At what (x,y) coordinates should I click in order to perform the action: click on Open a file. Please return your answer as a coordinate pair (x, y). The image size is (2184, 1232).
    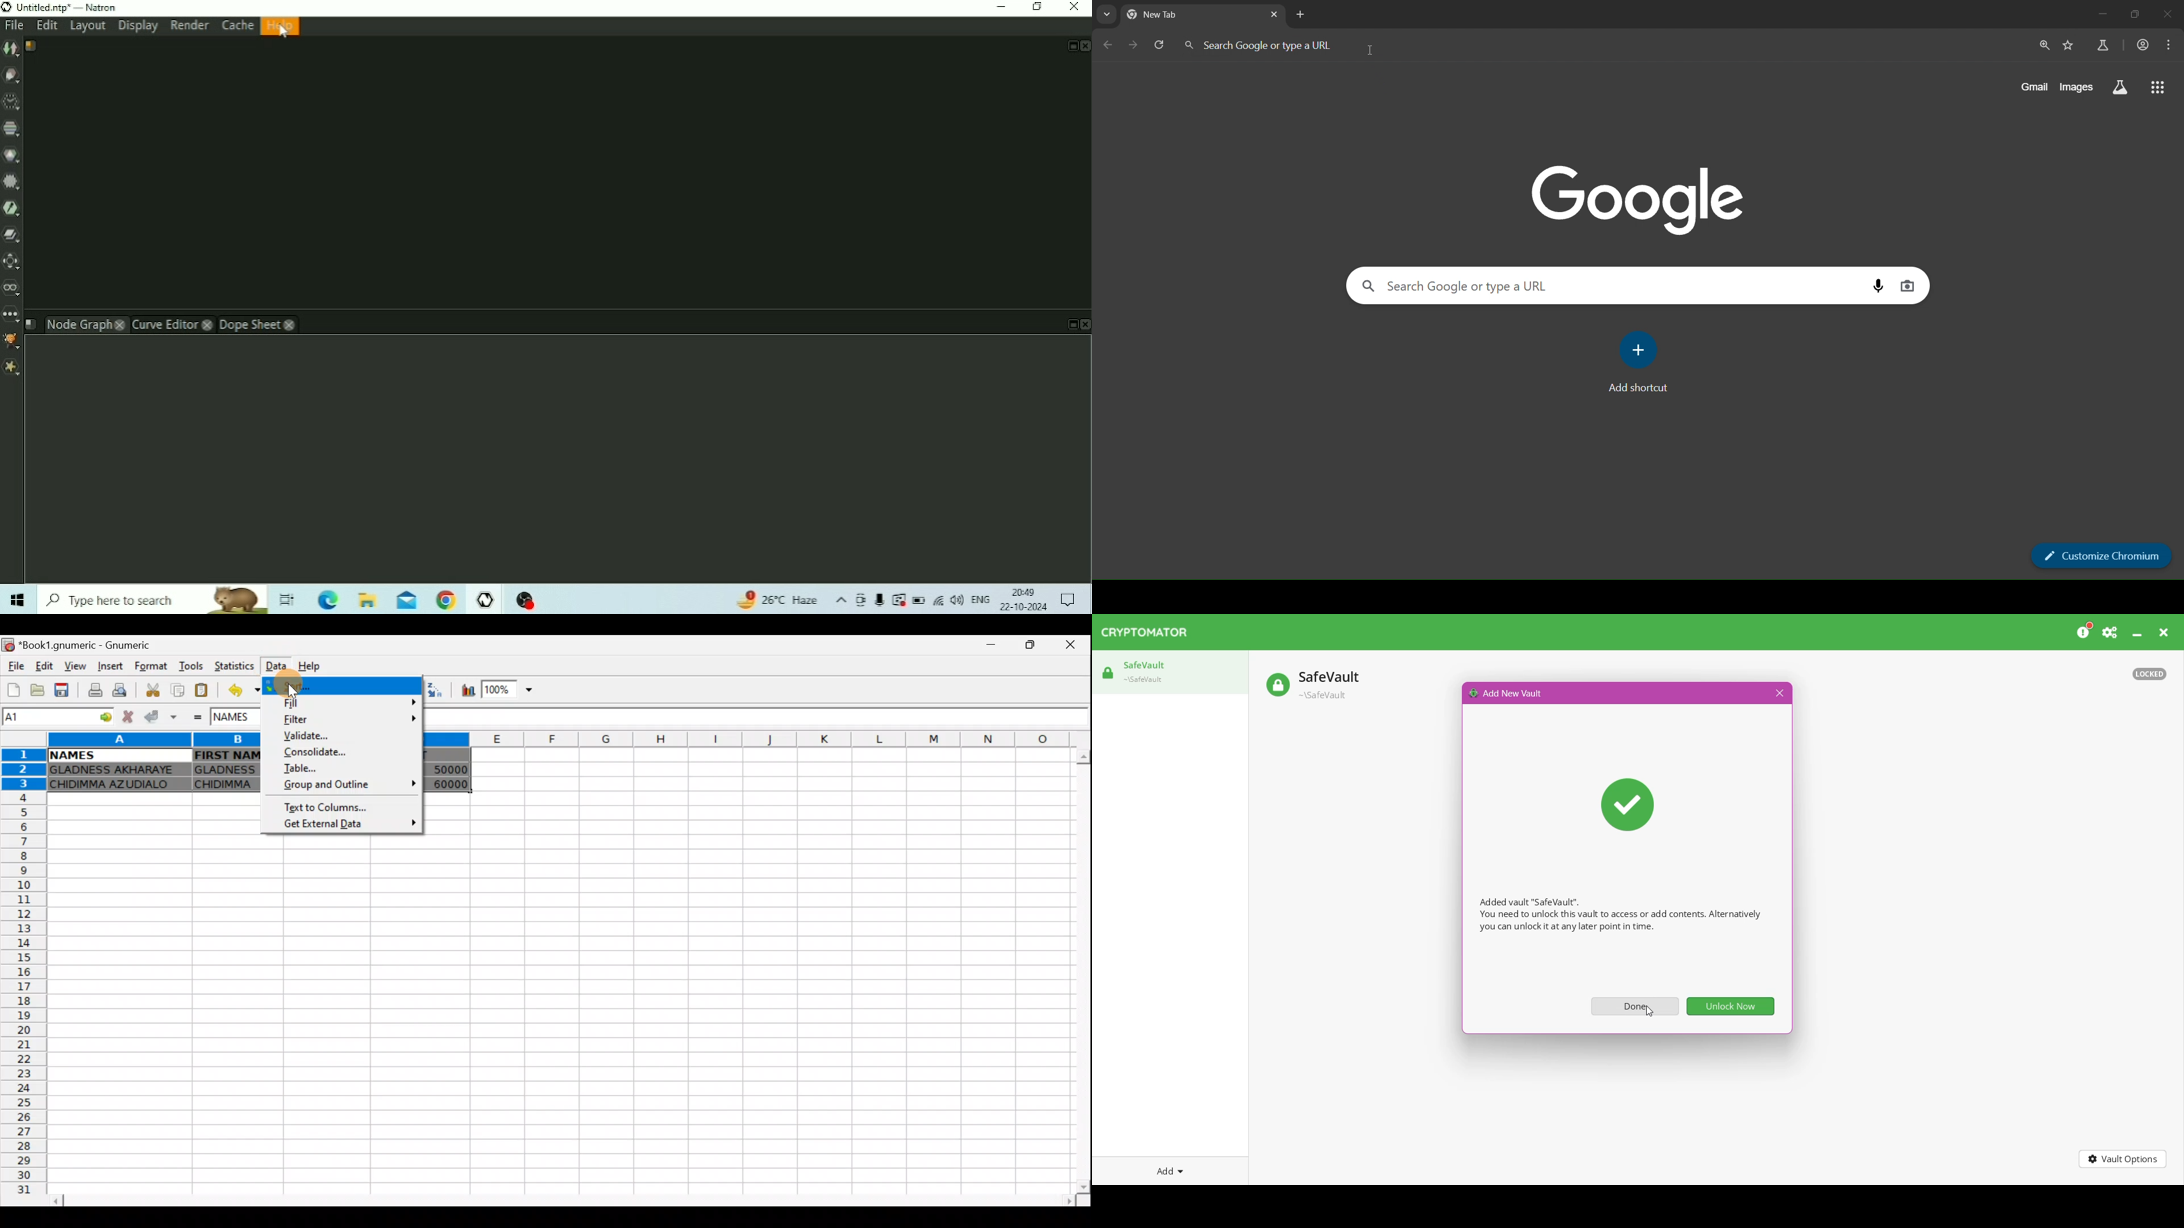
    Looking at the image, I should click on (39, 690).